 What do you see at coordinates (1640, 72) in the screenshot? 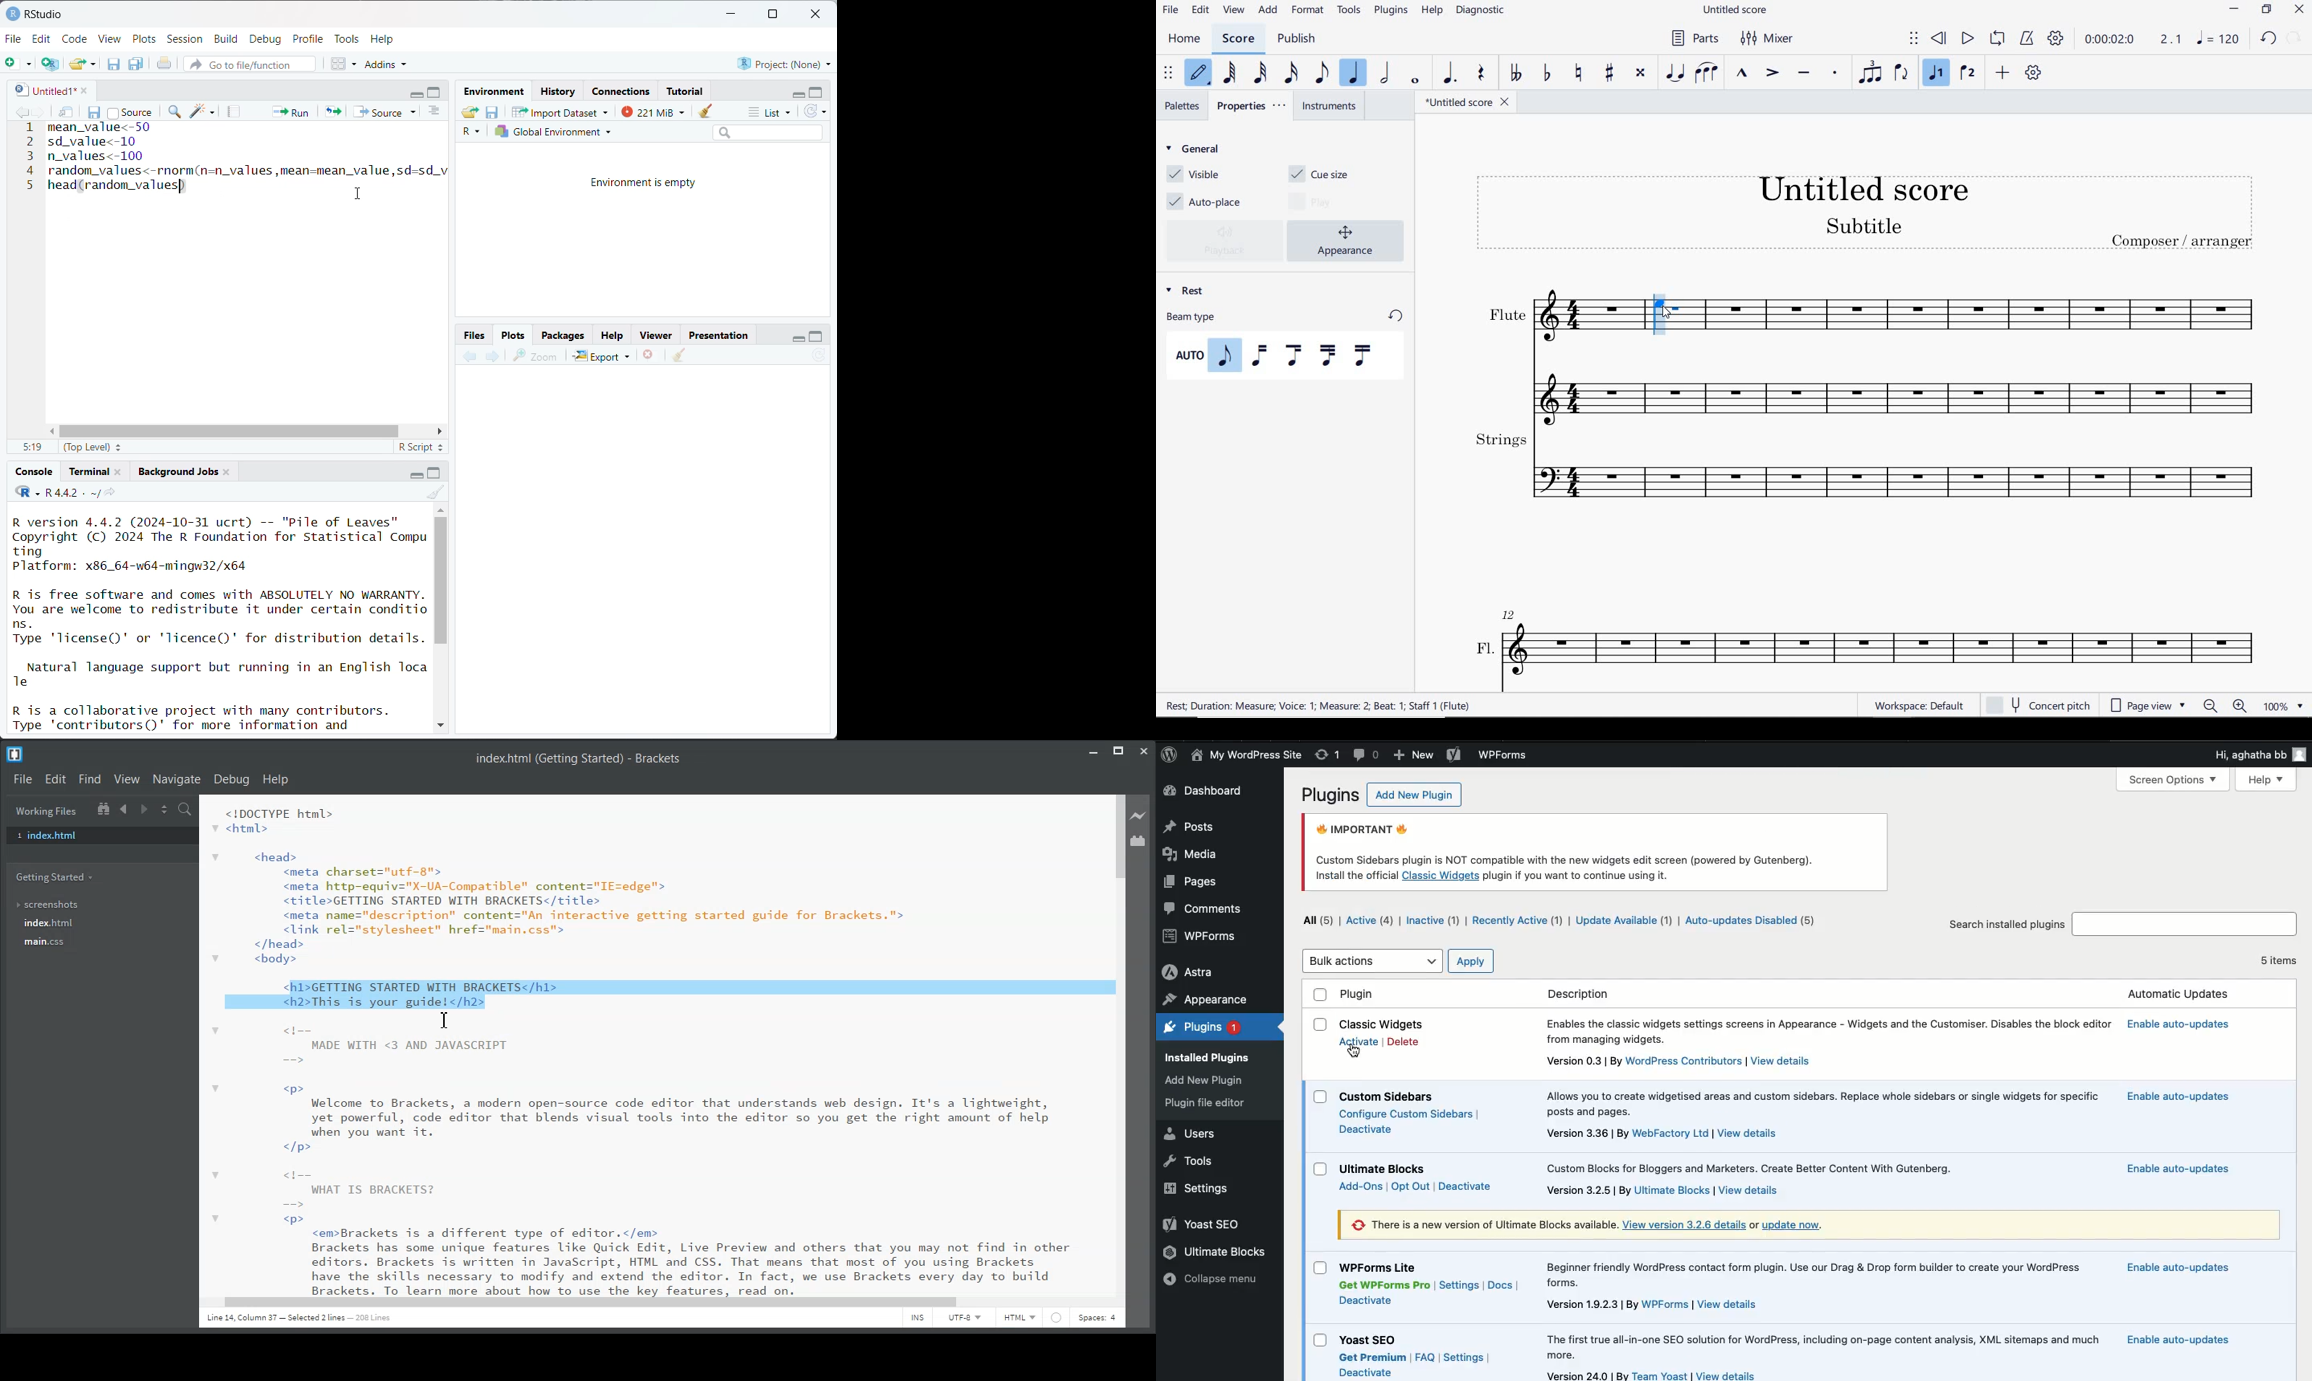
I see `TOGGLE DOUBLE-SHARP` at bounding box center [1640, 72].